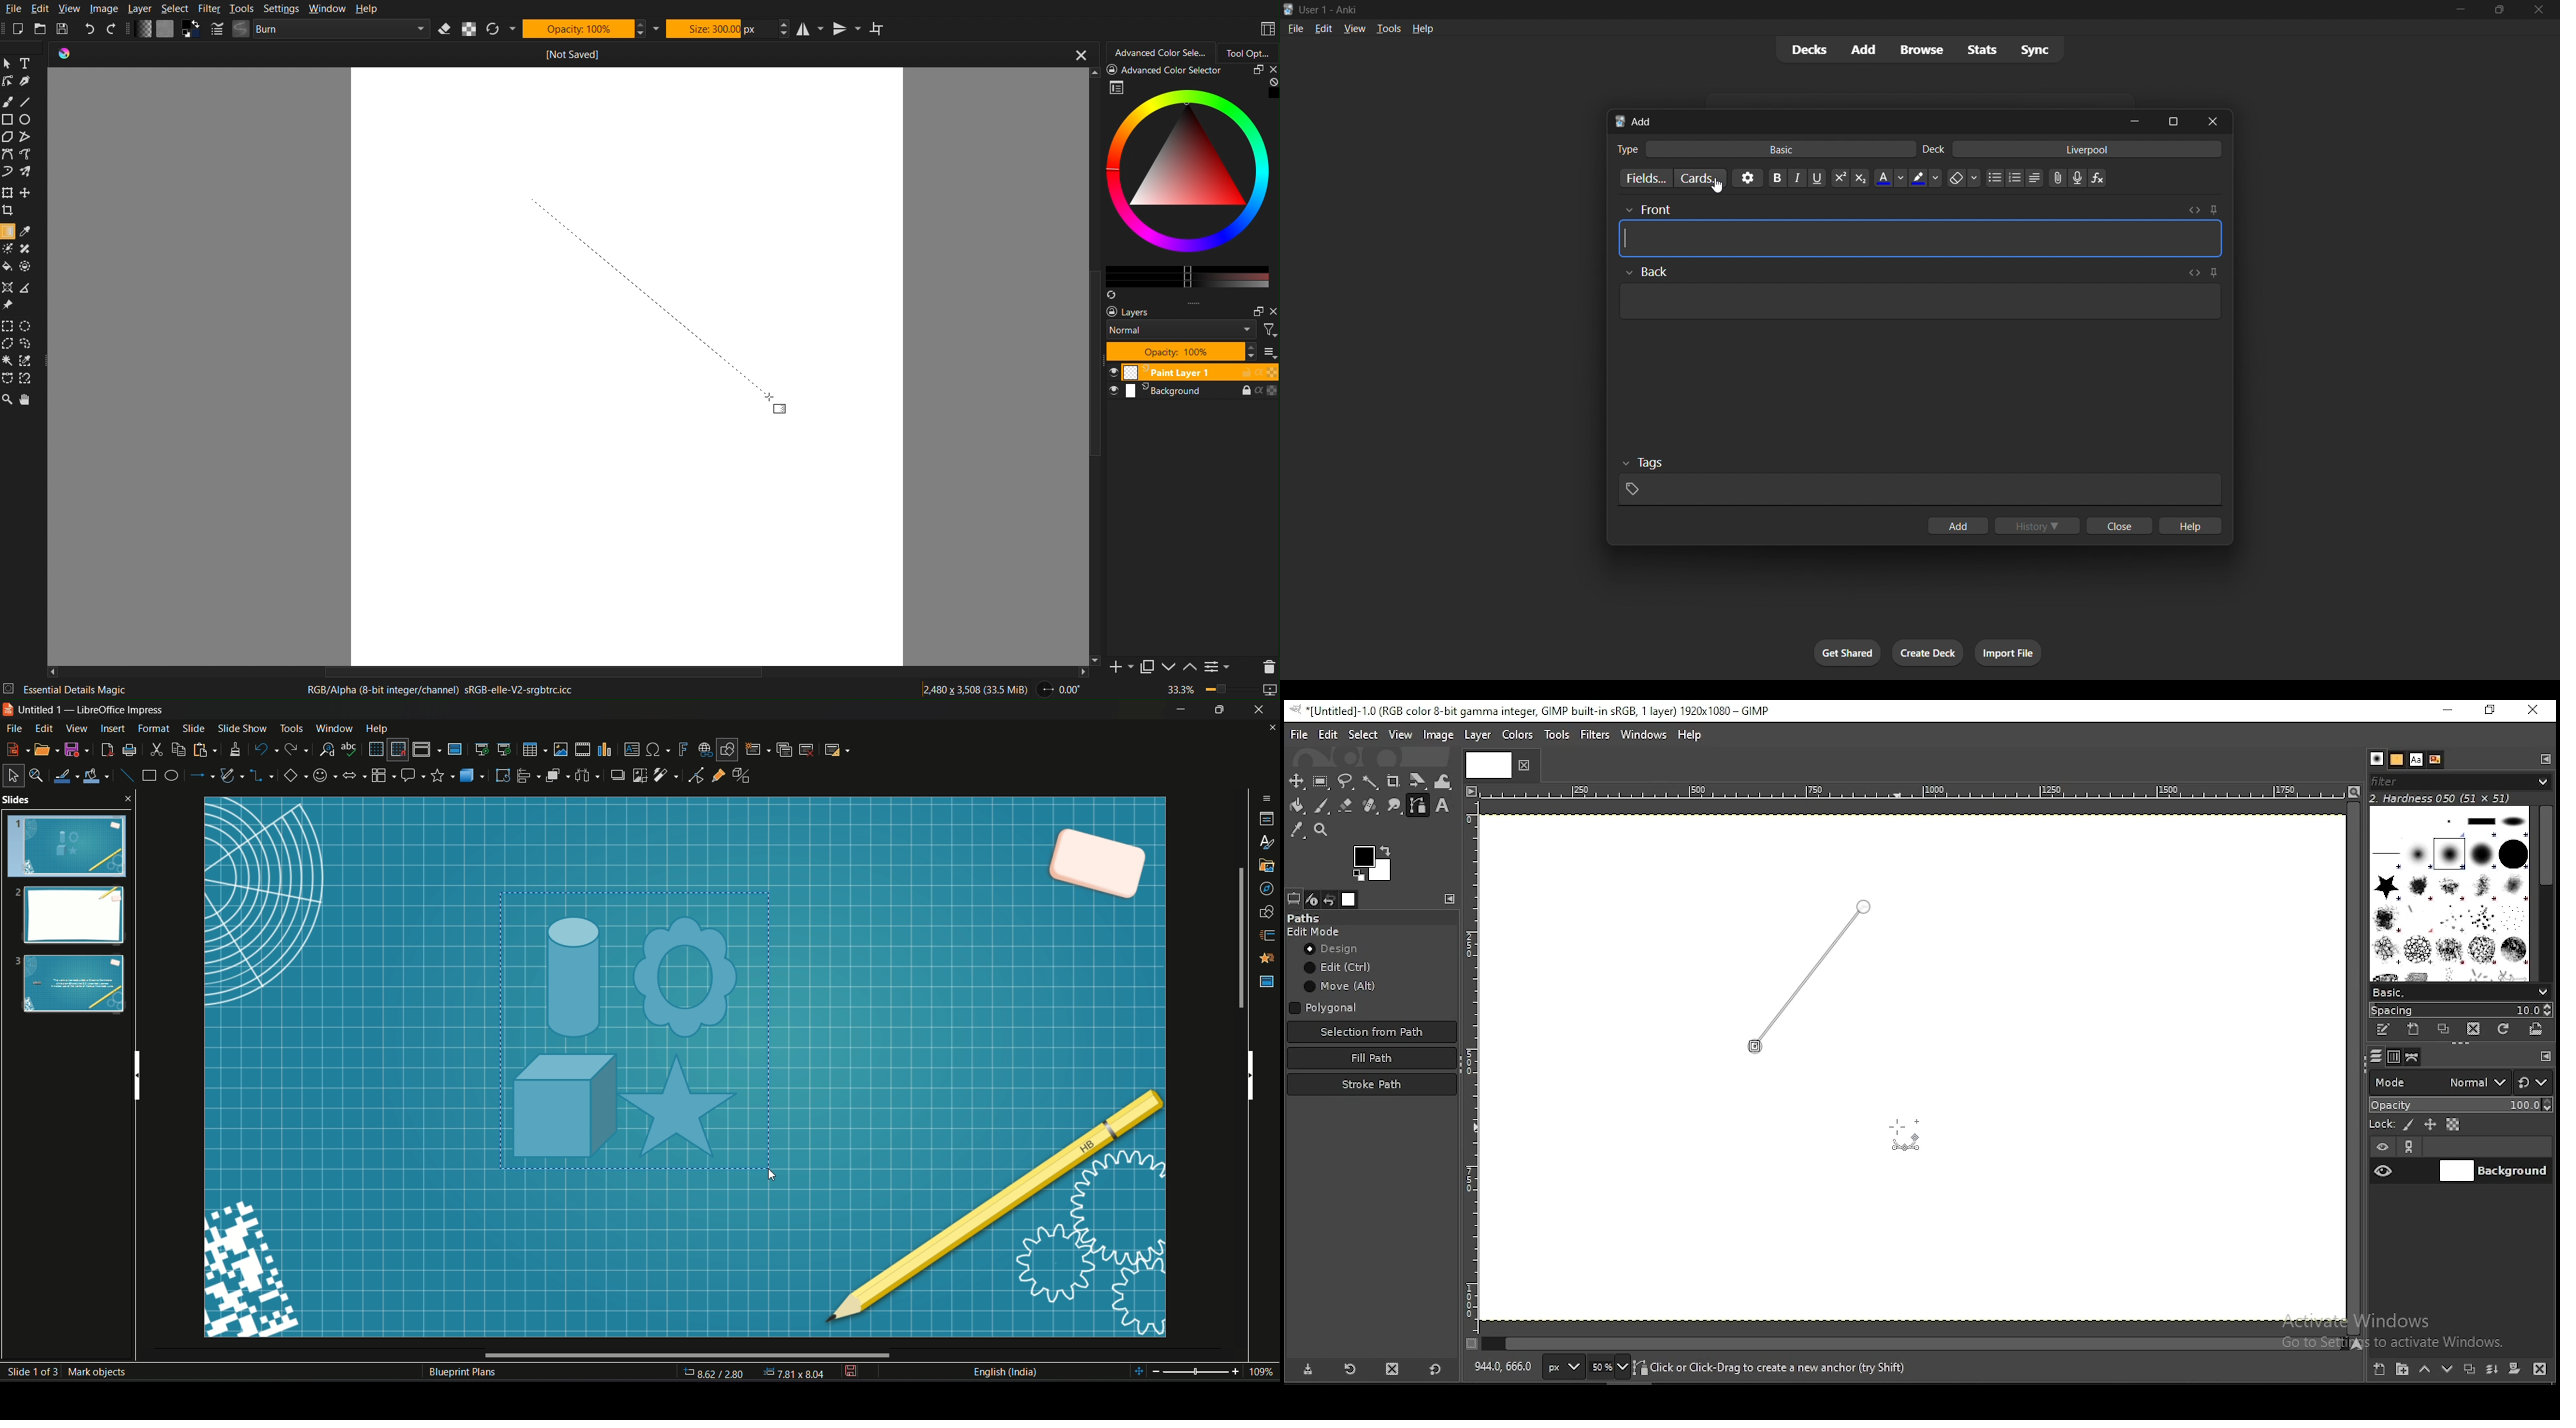  Describe the element at coordinates (179, 750) in the screenshot. I see `copy ` at that location.